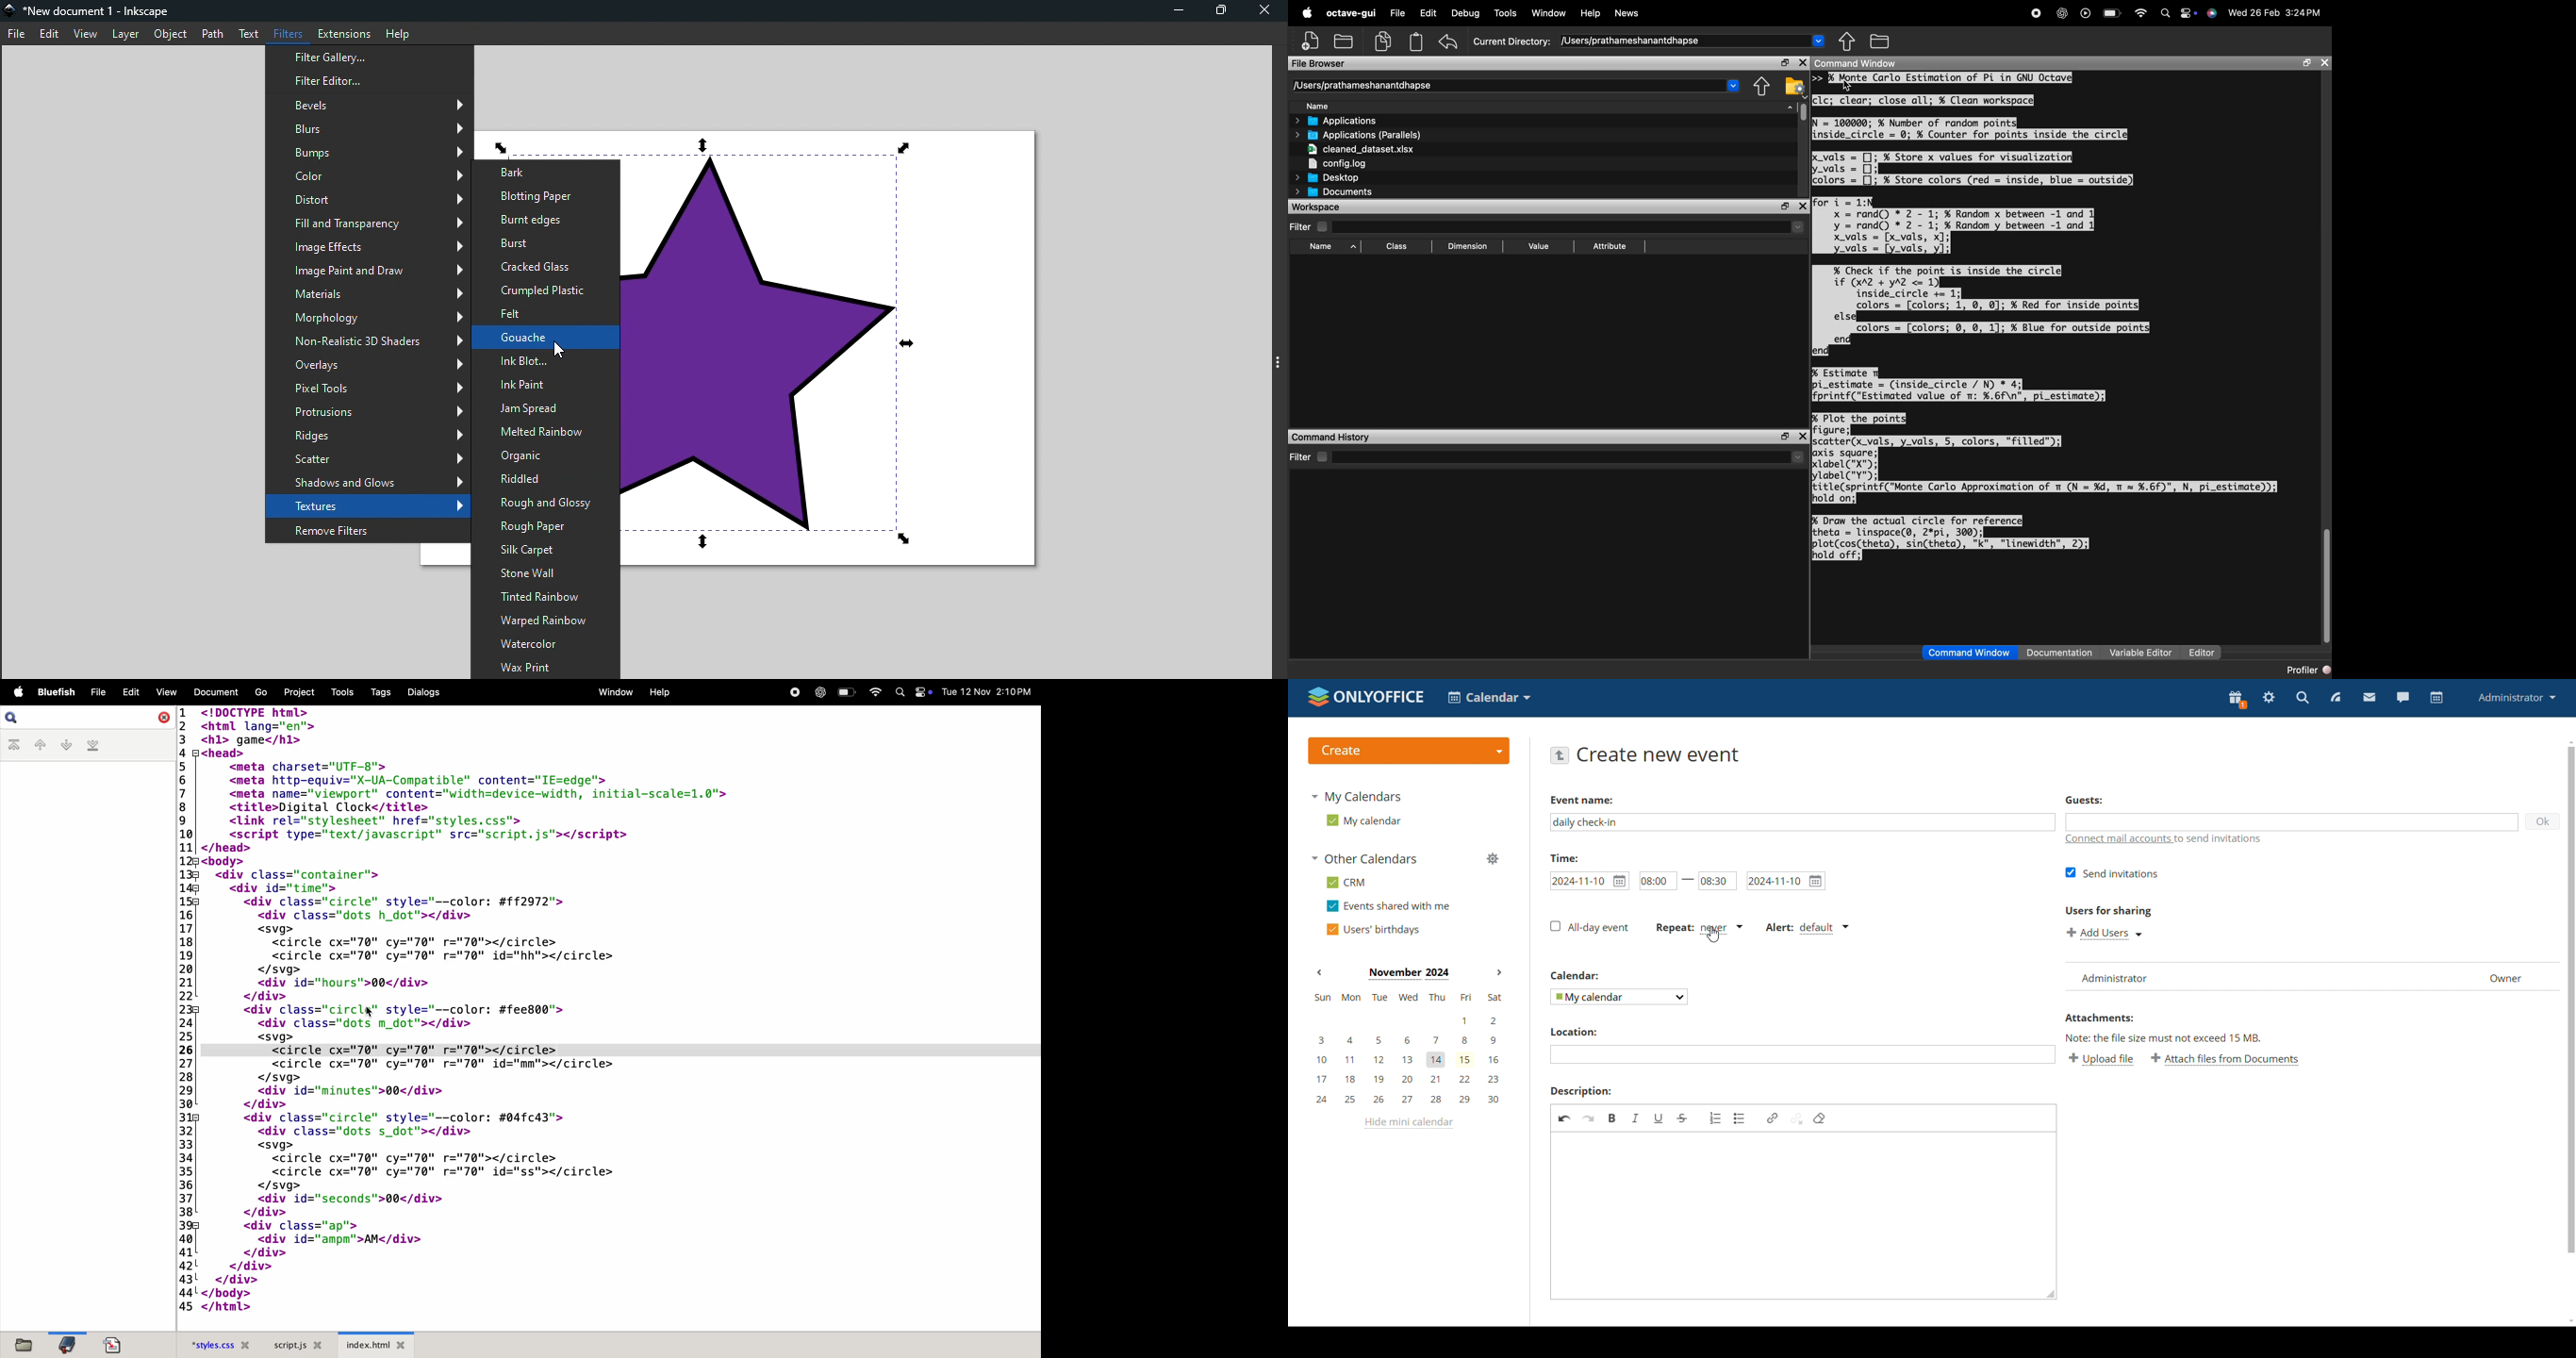 Image resolution: width=2576 pixels, height=1372 pixels. I want to click on Rough and glossy, so click(541, 505).